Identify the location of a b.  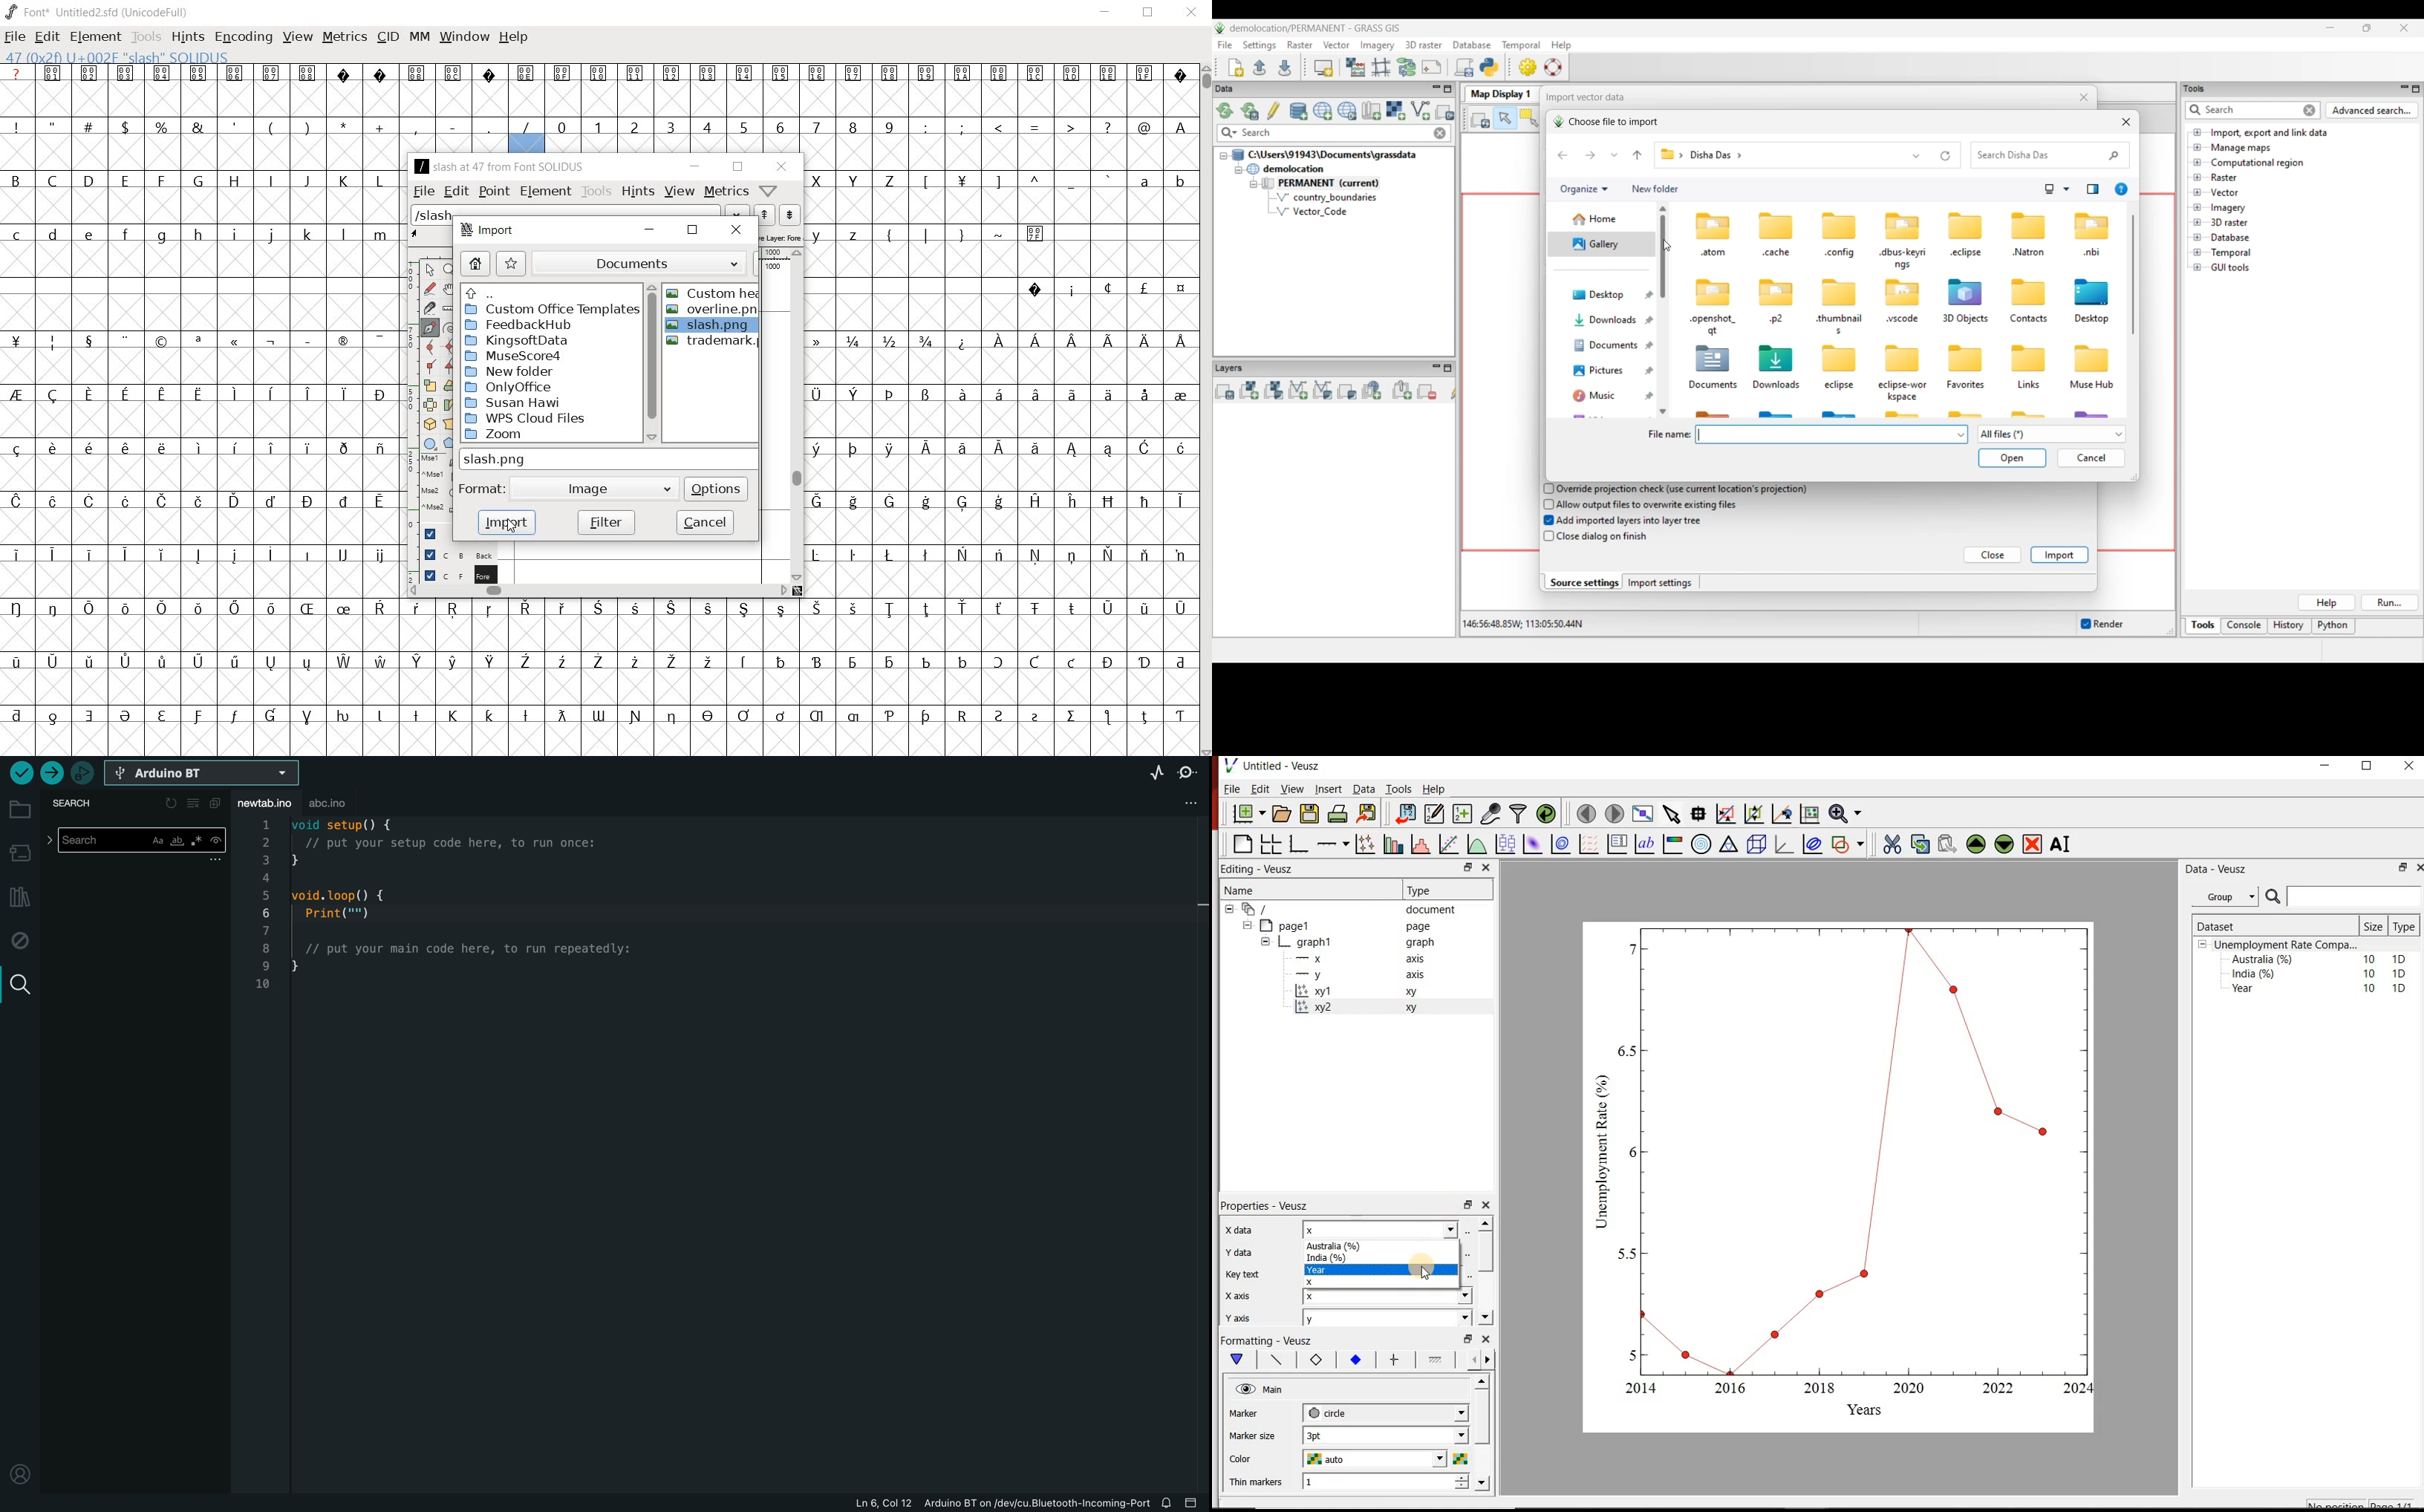
(1159, 179).